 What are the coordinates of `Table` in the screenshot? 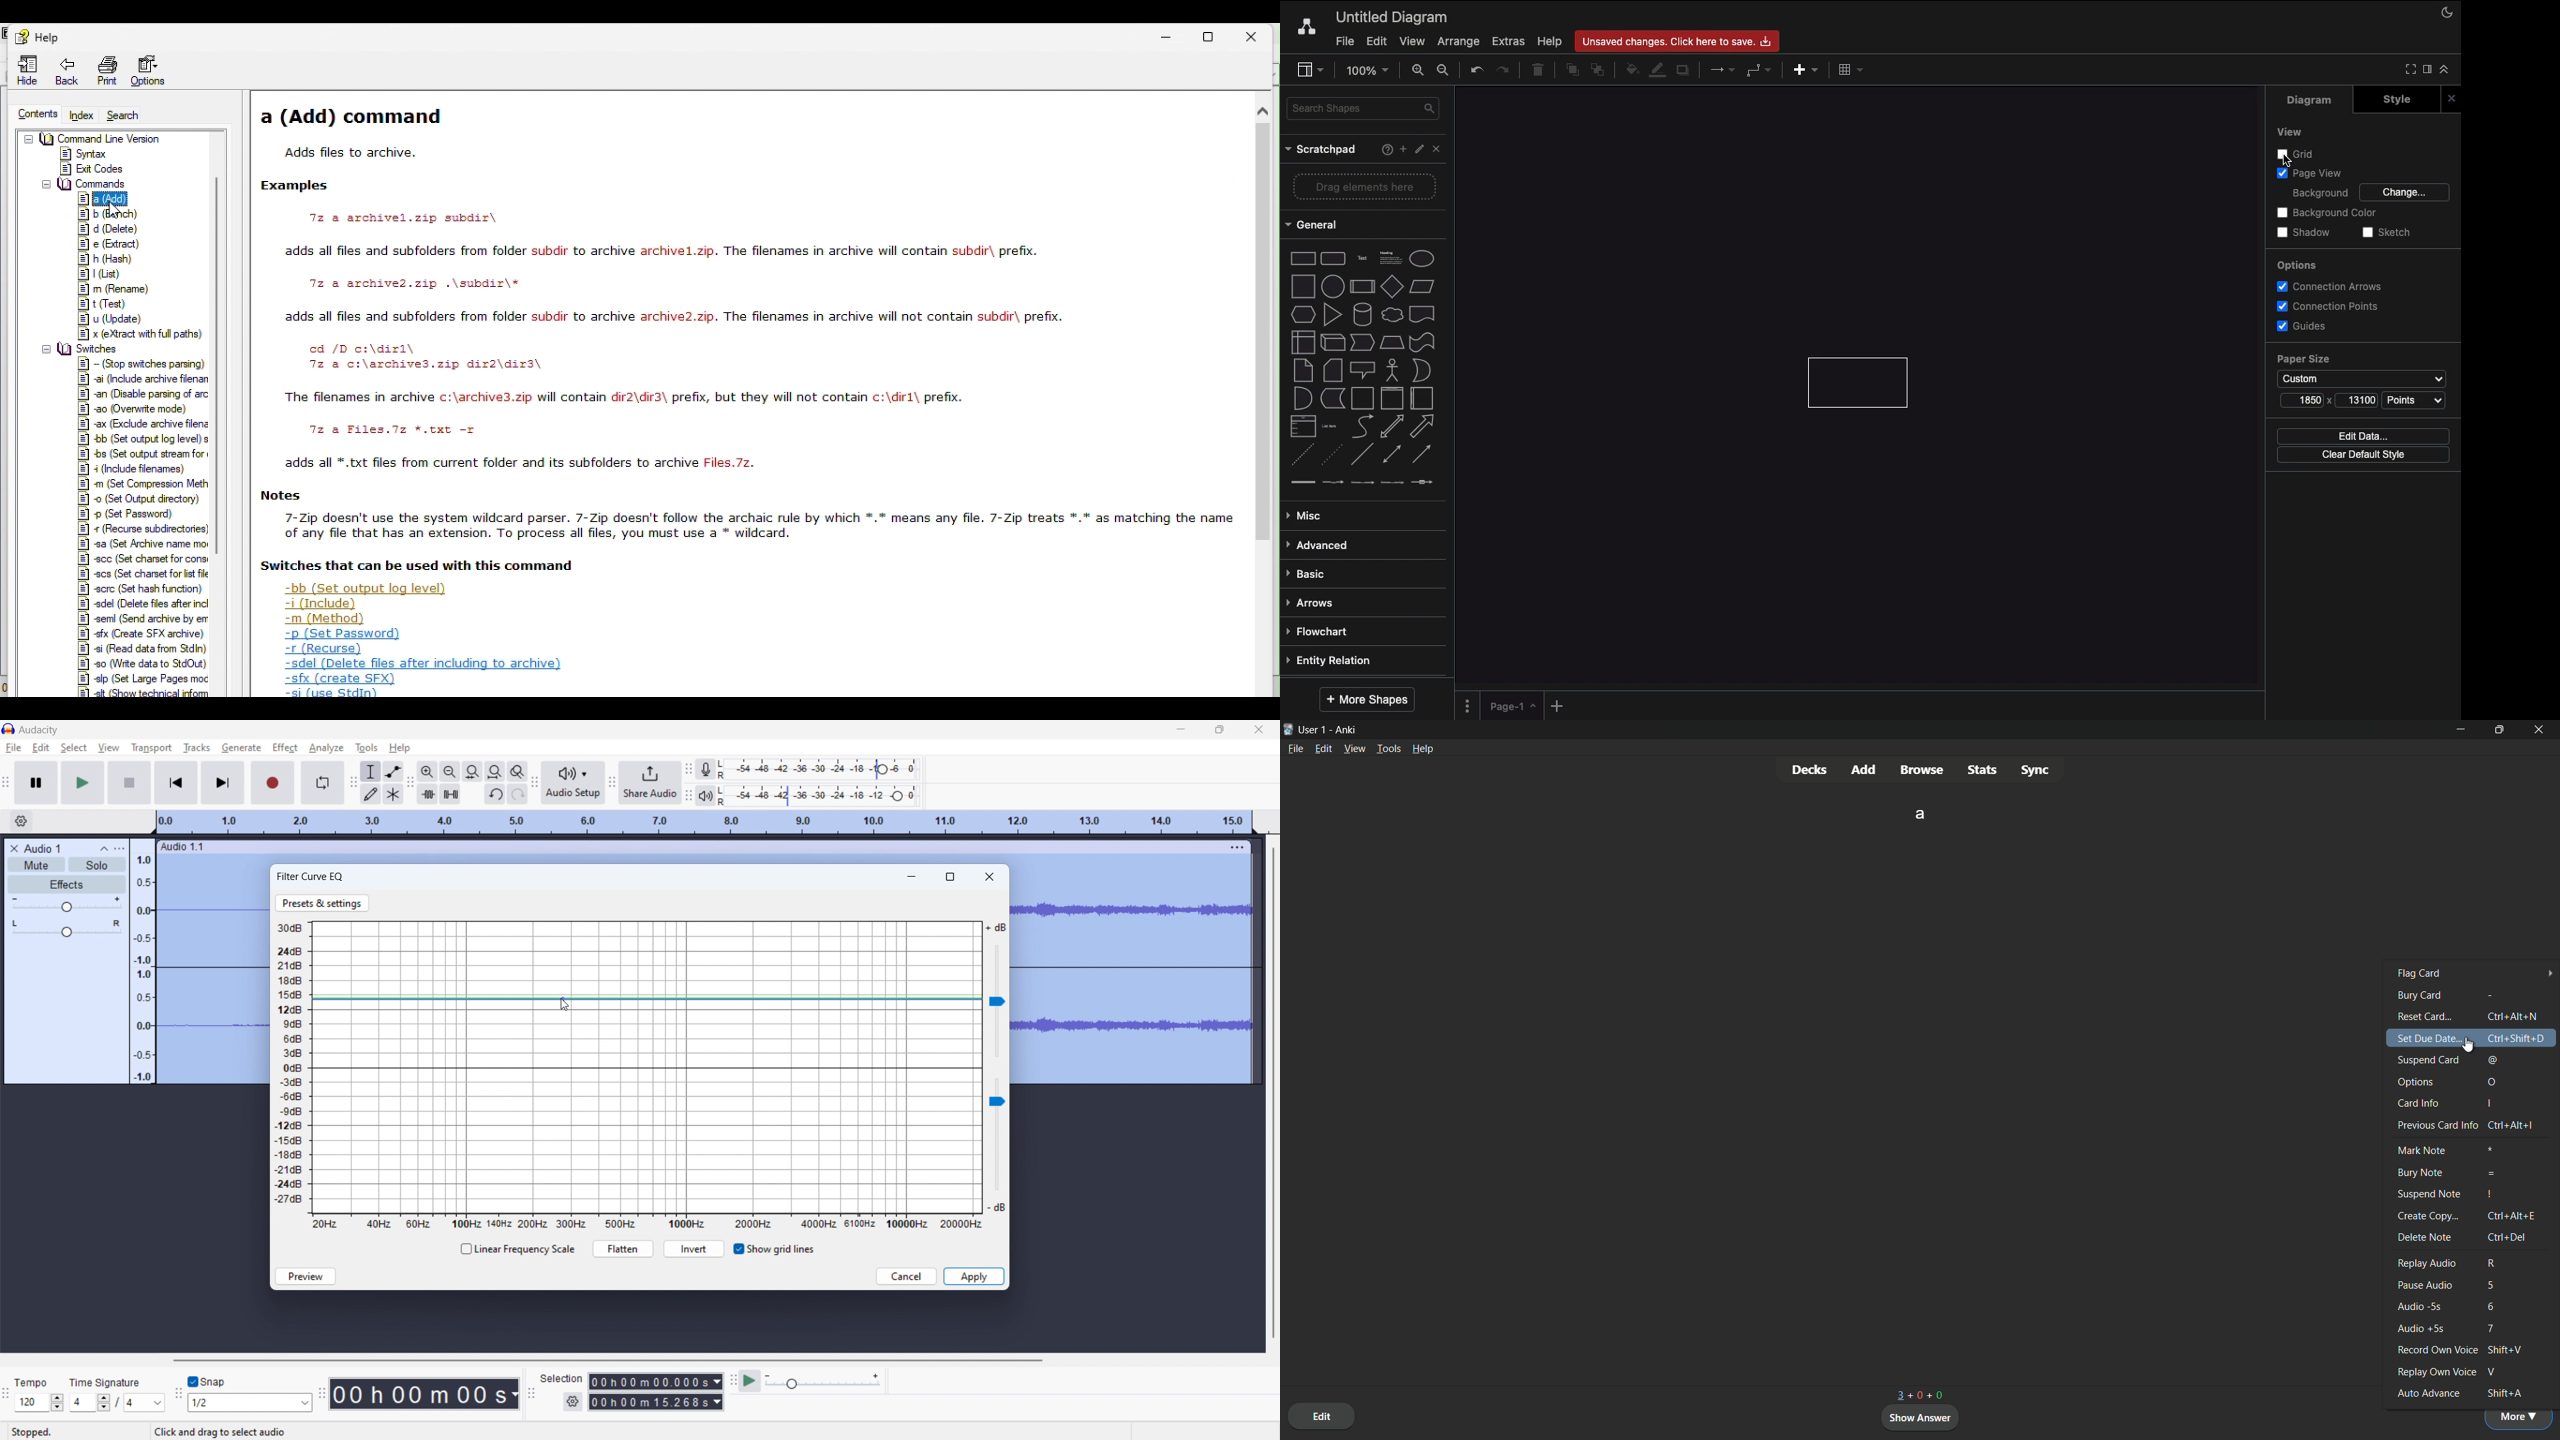 It's located at (1851, 70).